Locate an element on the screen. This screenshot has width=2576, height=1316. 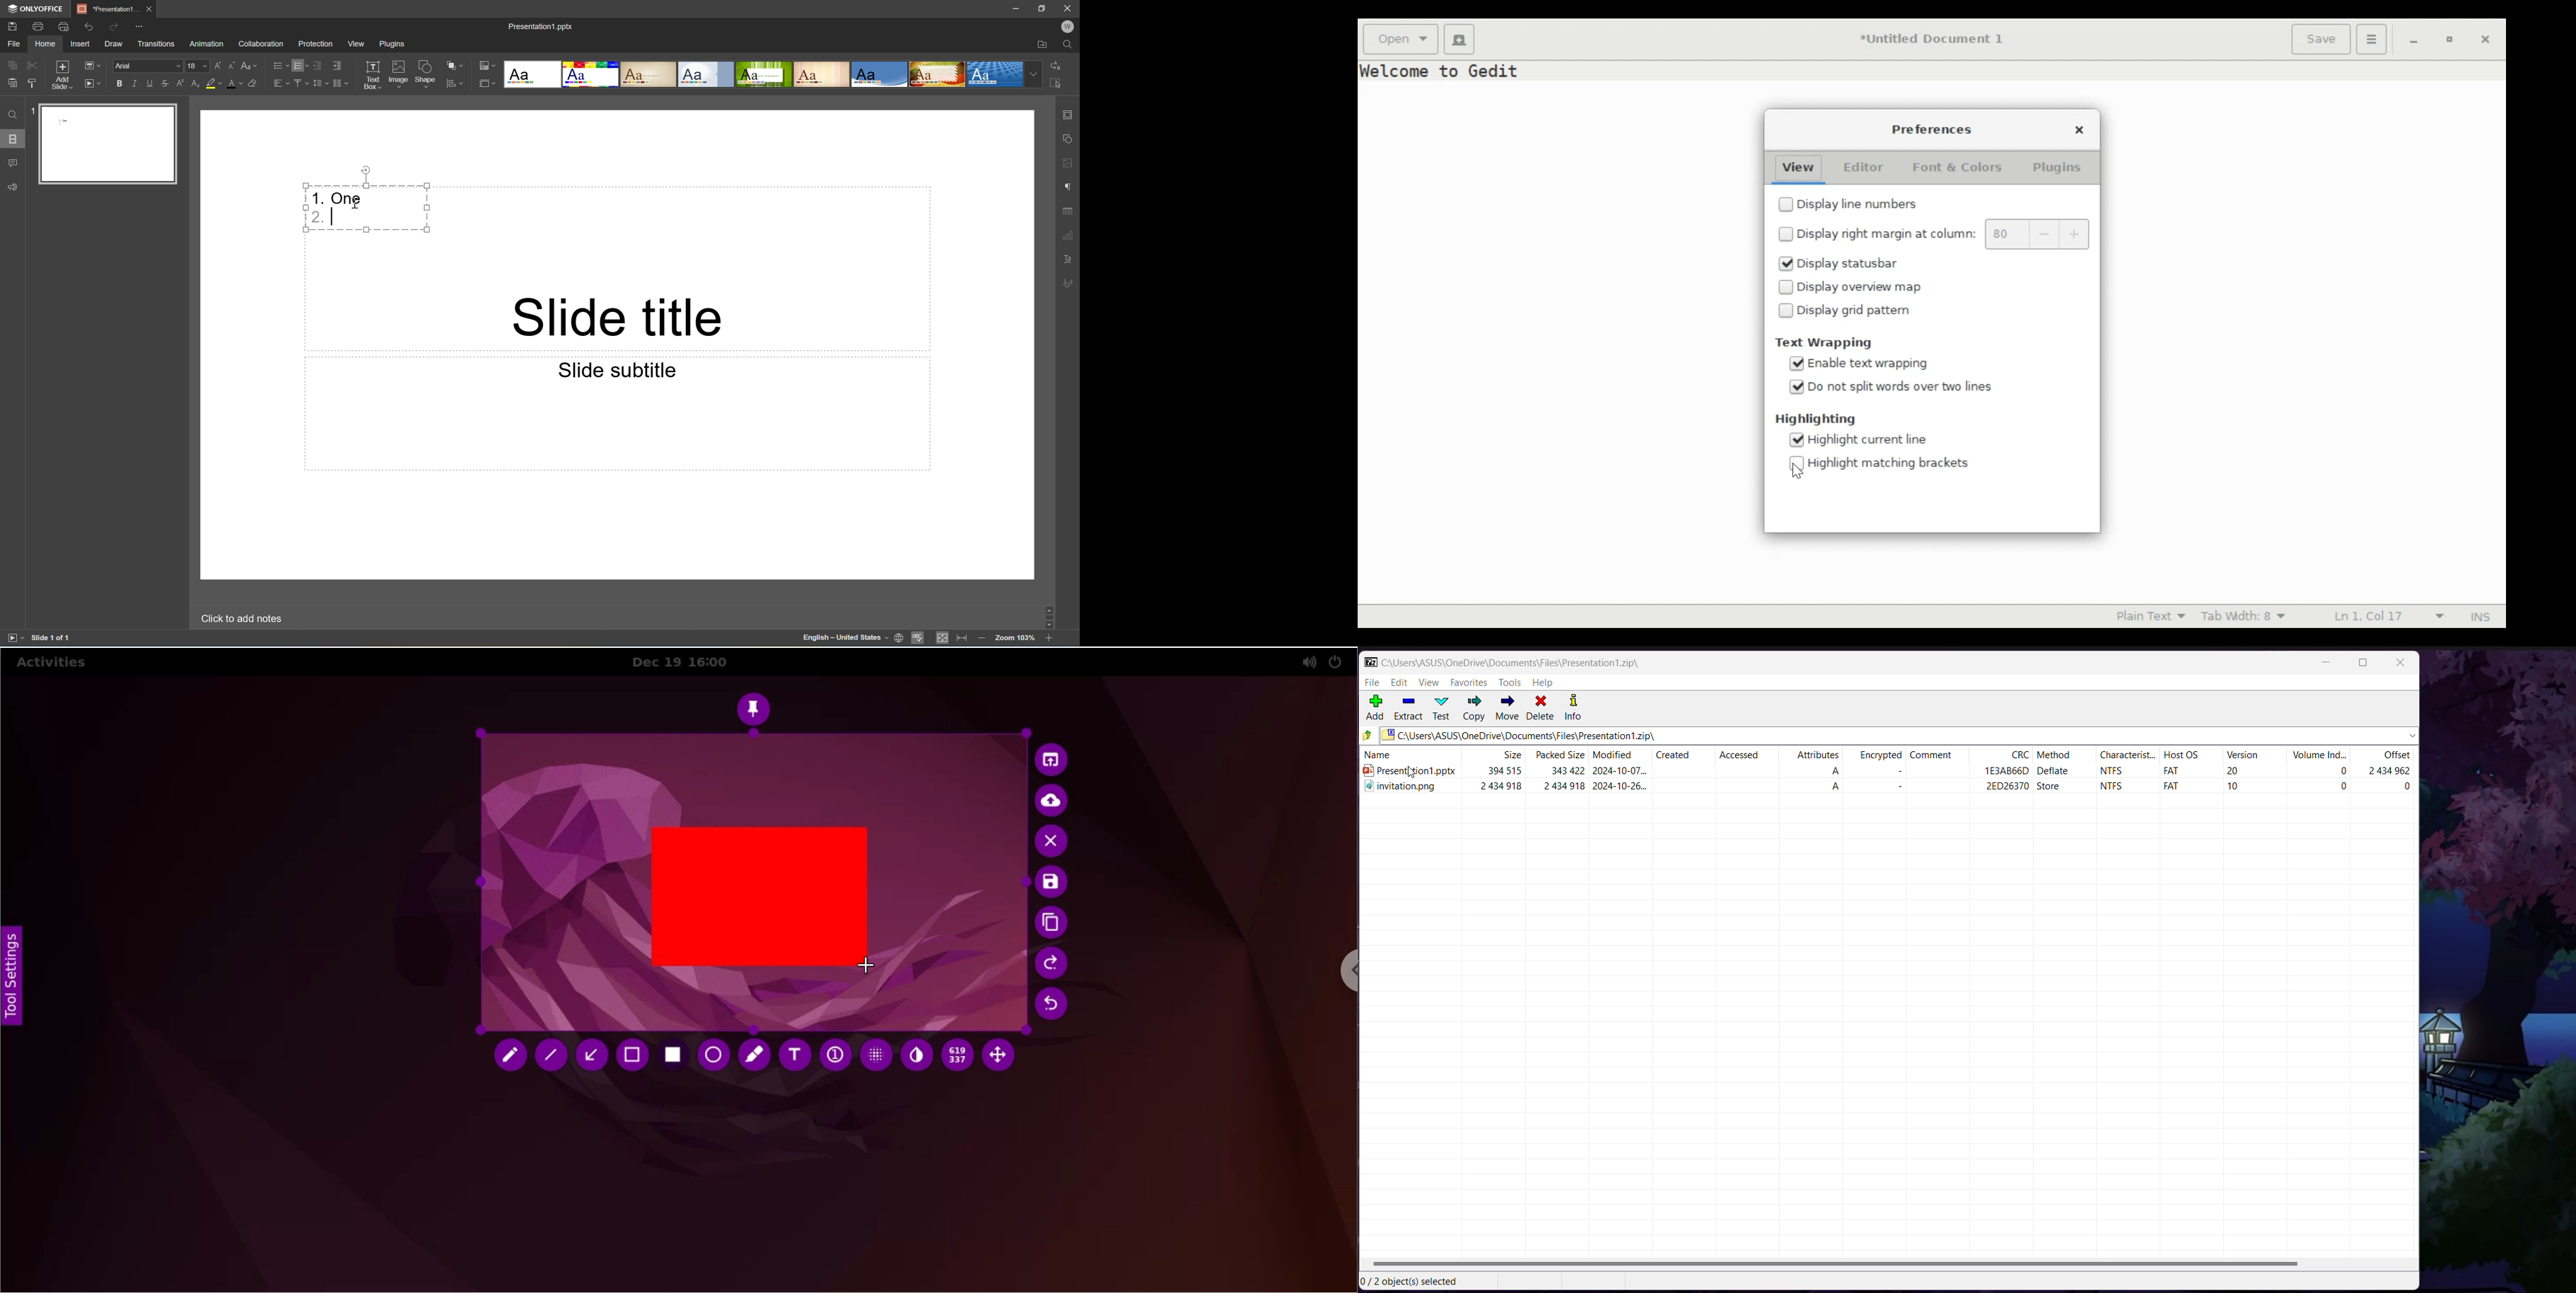
Text box is located at coordinates (372, 75).